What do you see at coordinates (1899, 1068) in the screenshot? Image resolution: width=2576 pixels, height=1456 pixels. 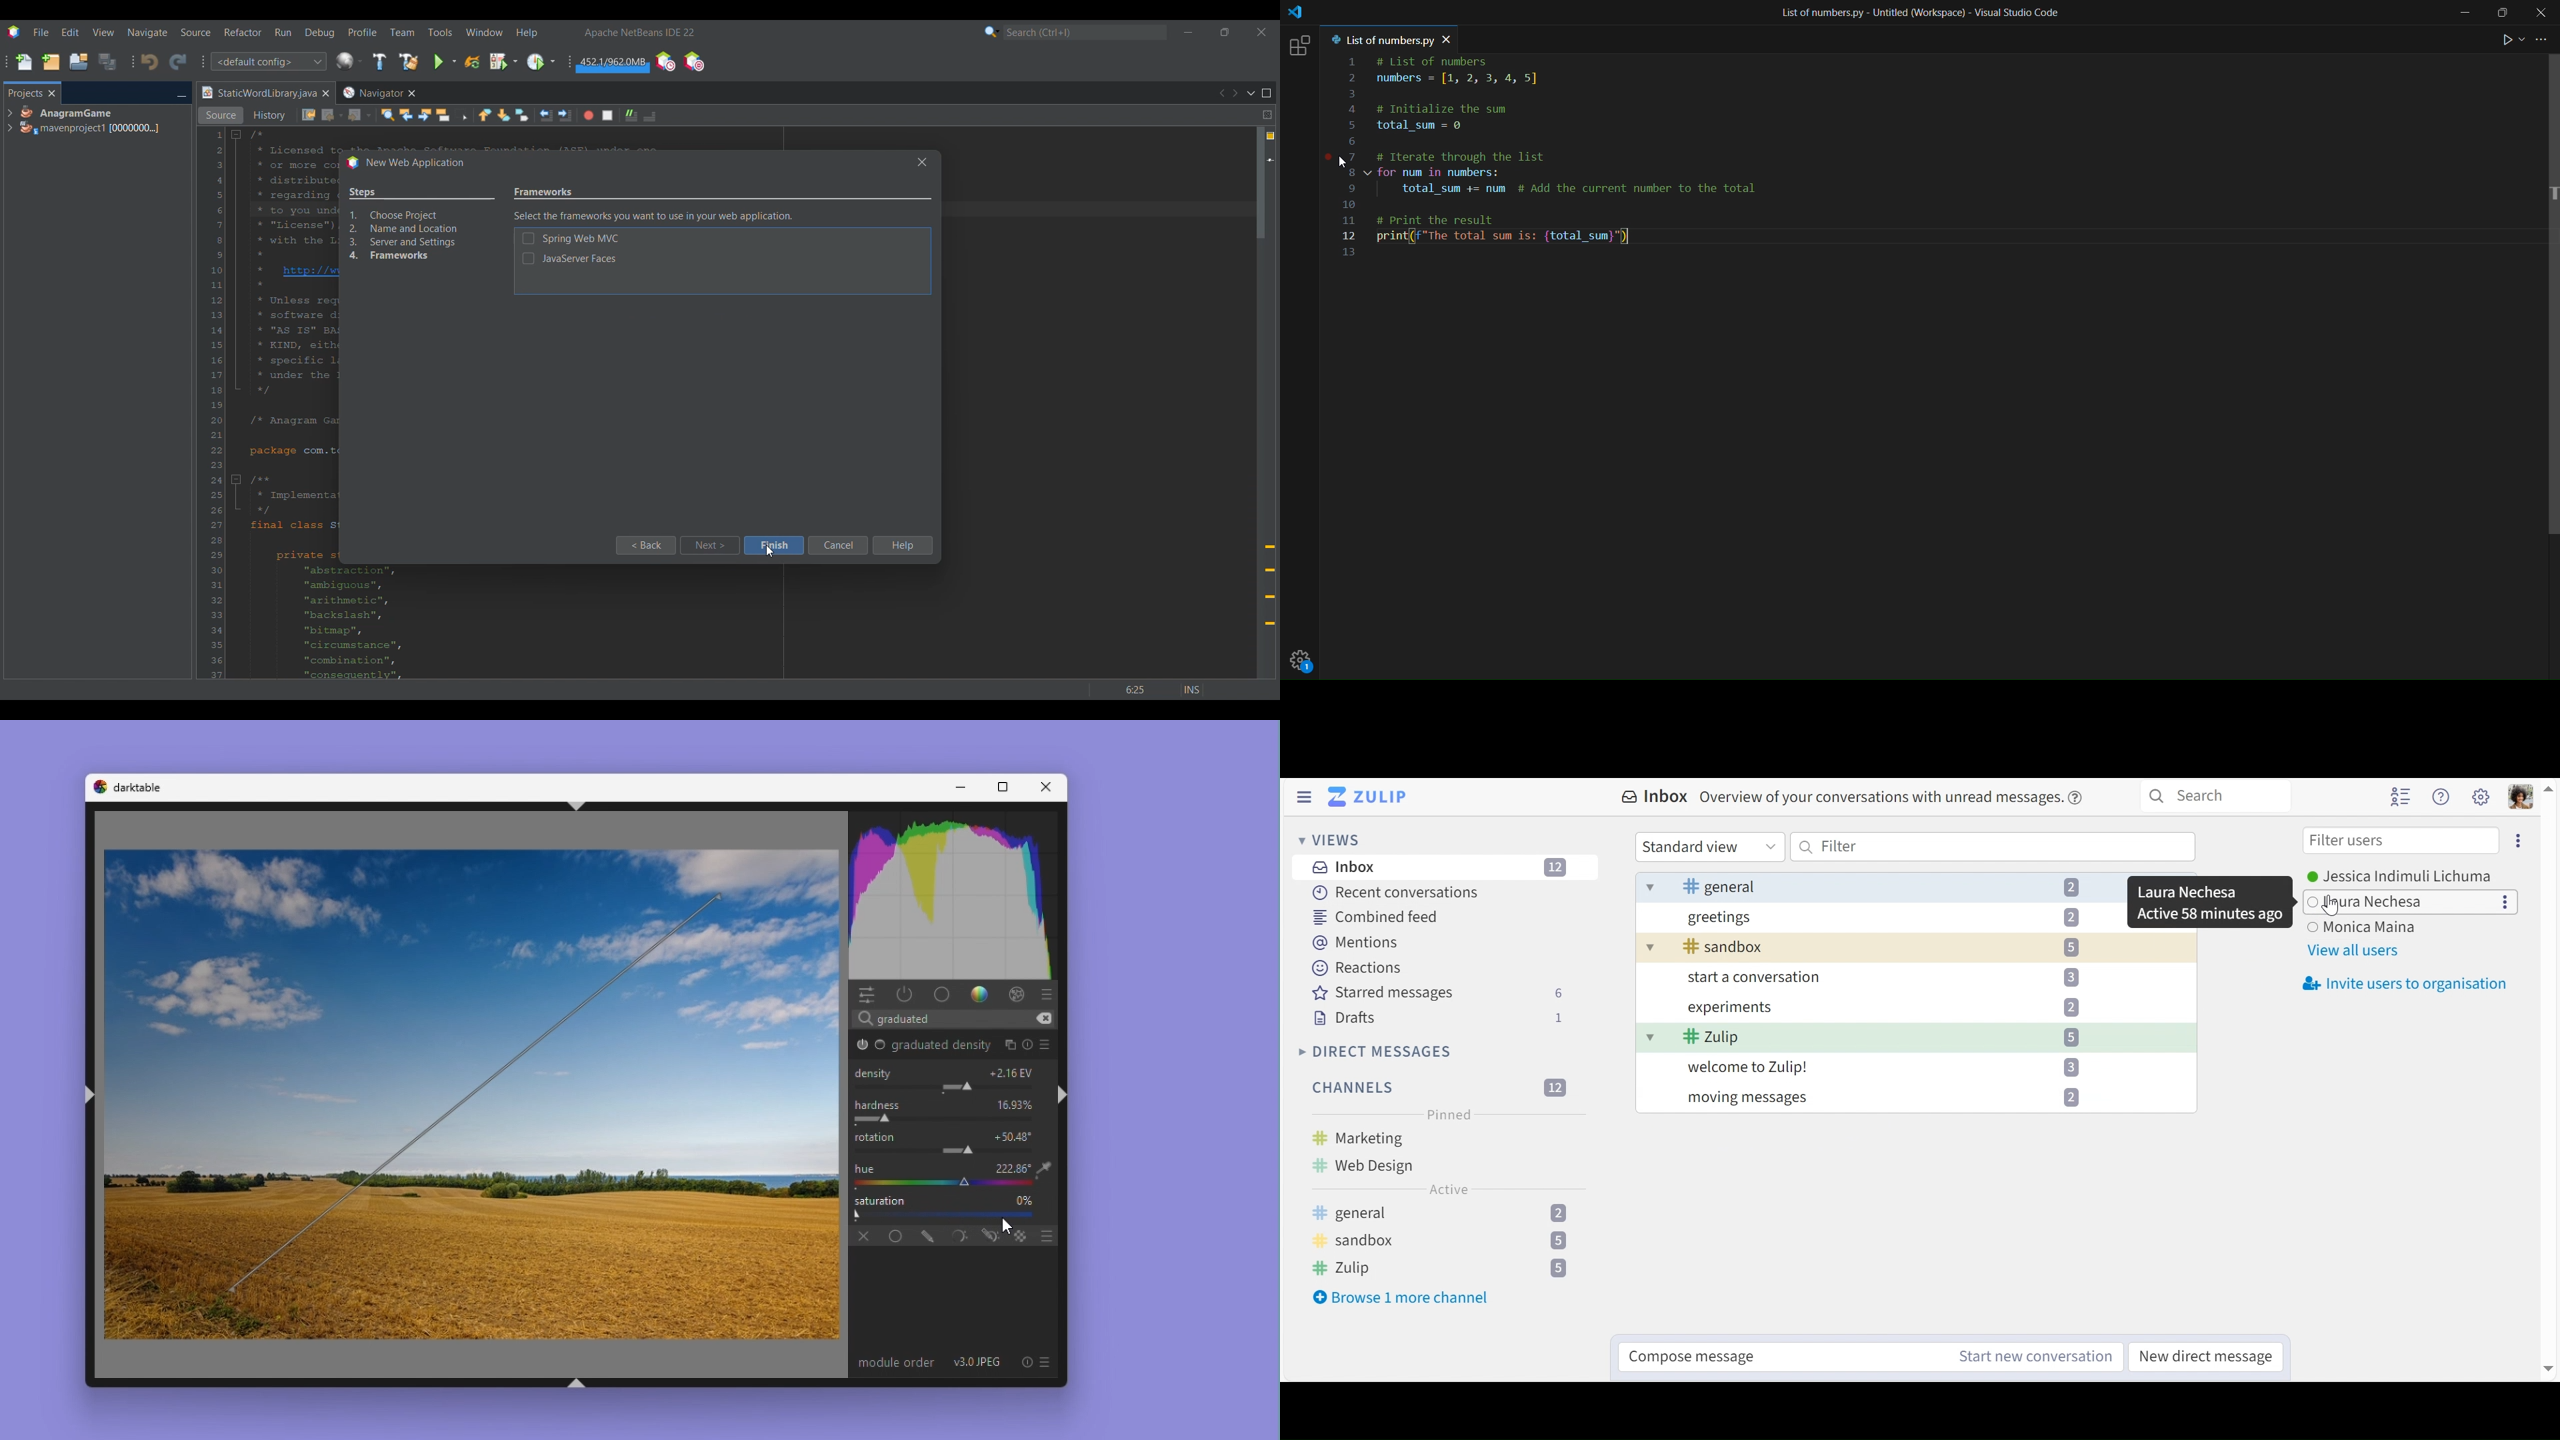 I see `welcome to Zulip!` at bounding box center [1899, 1068].